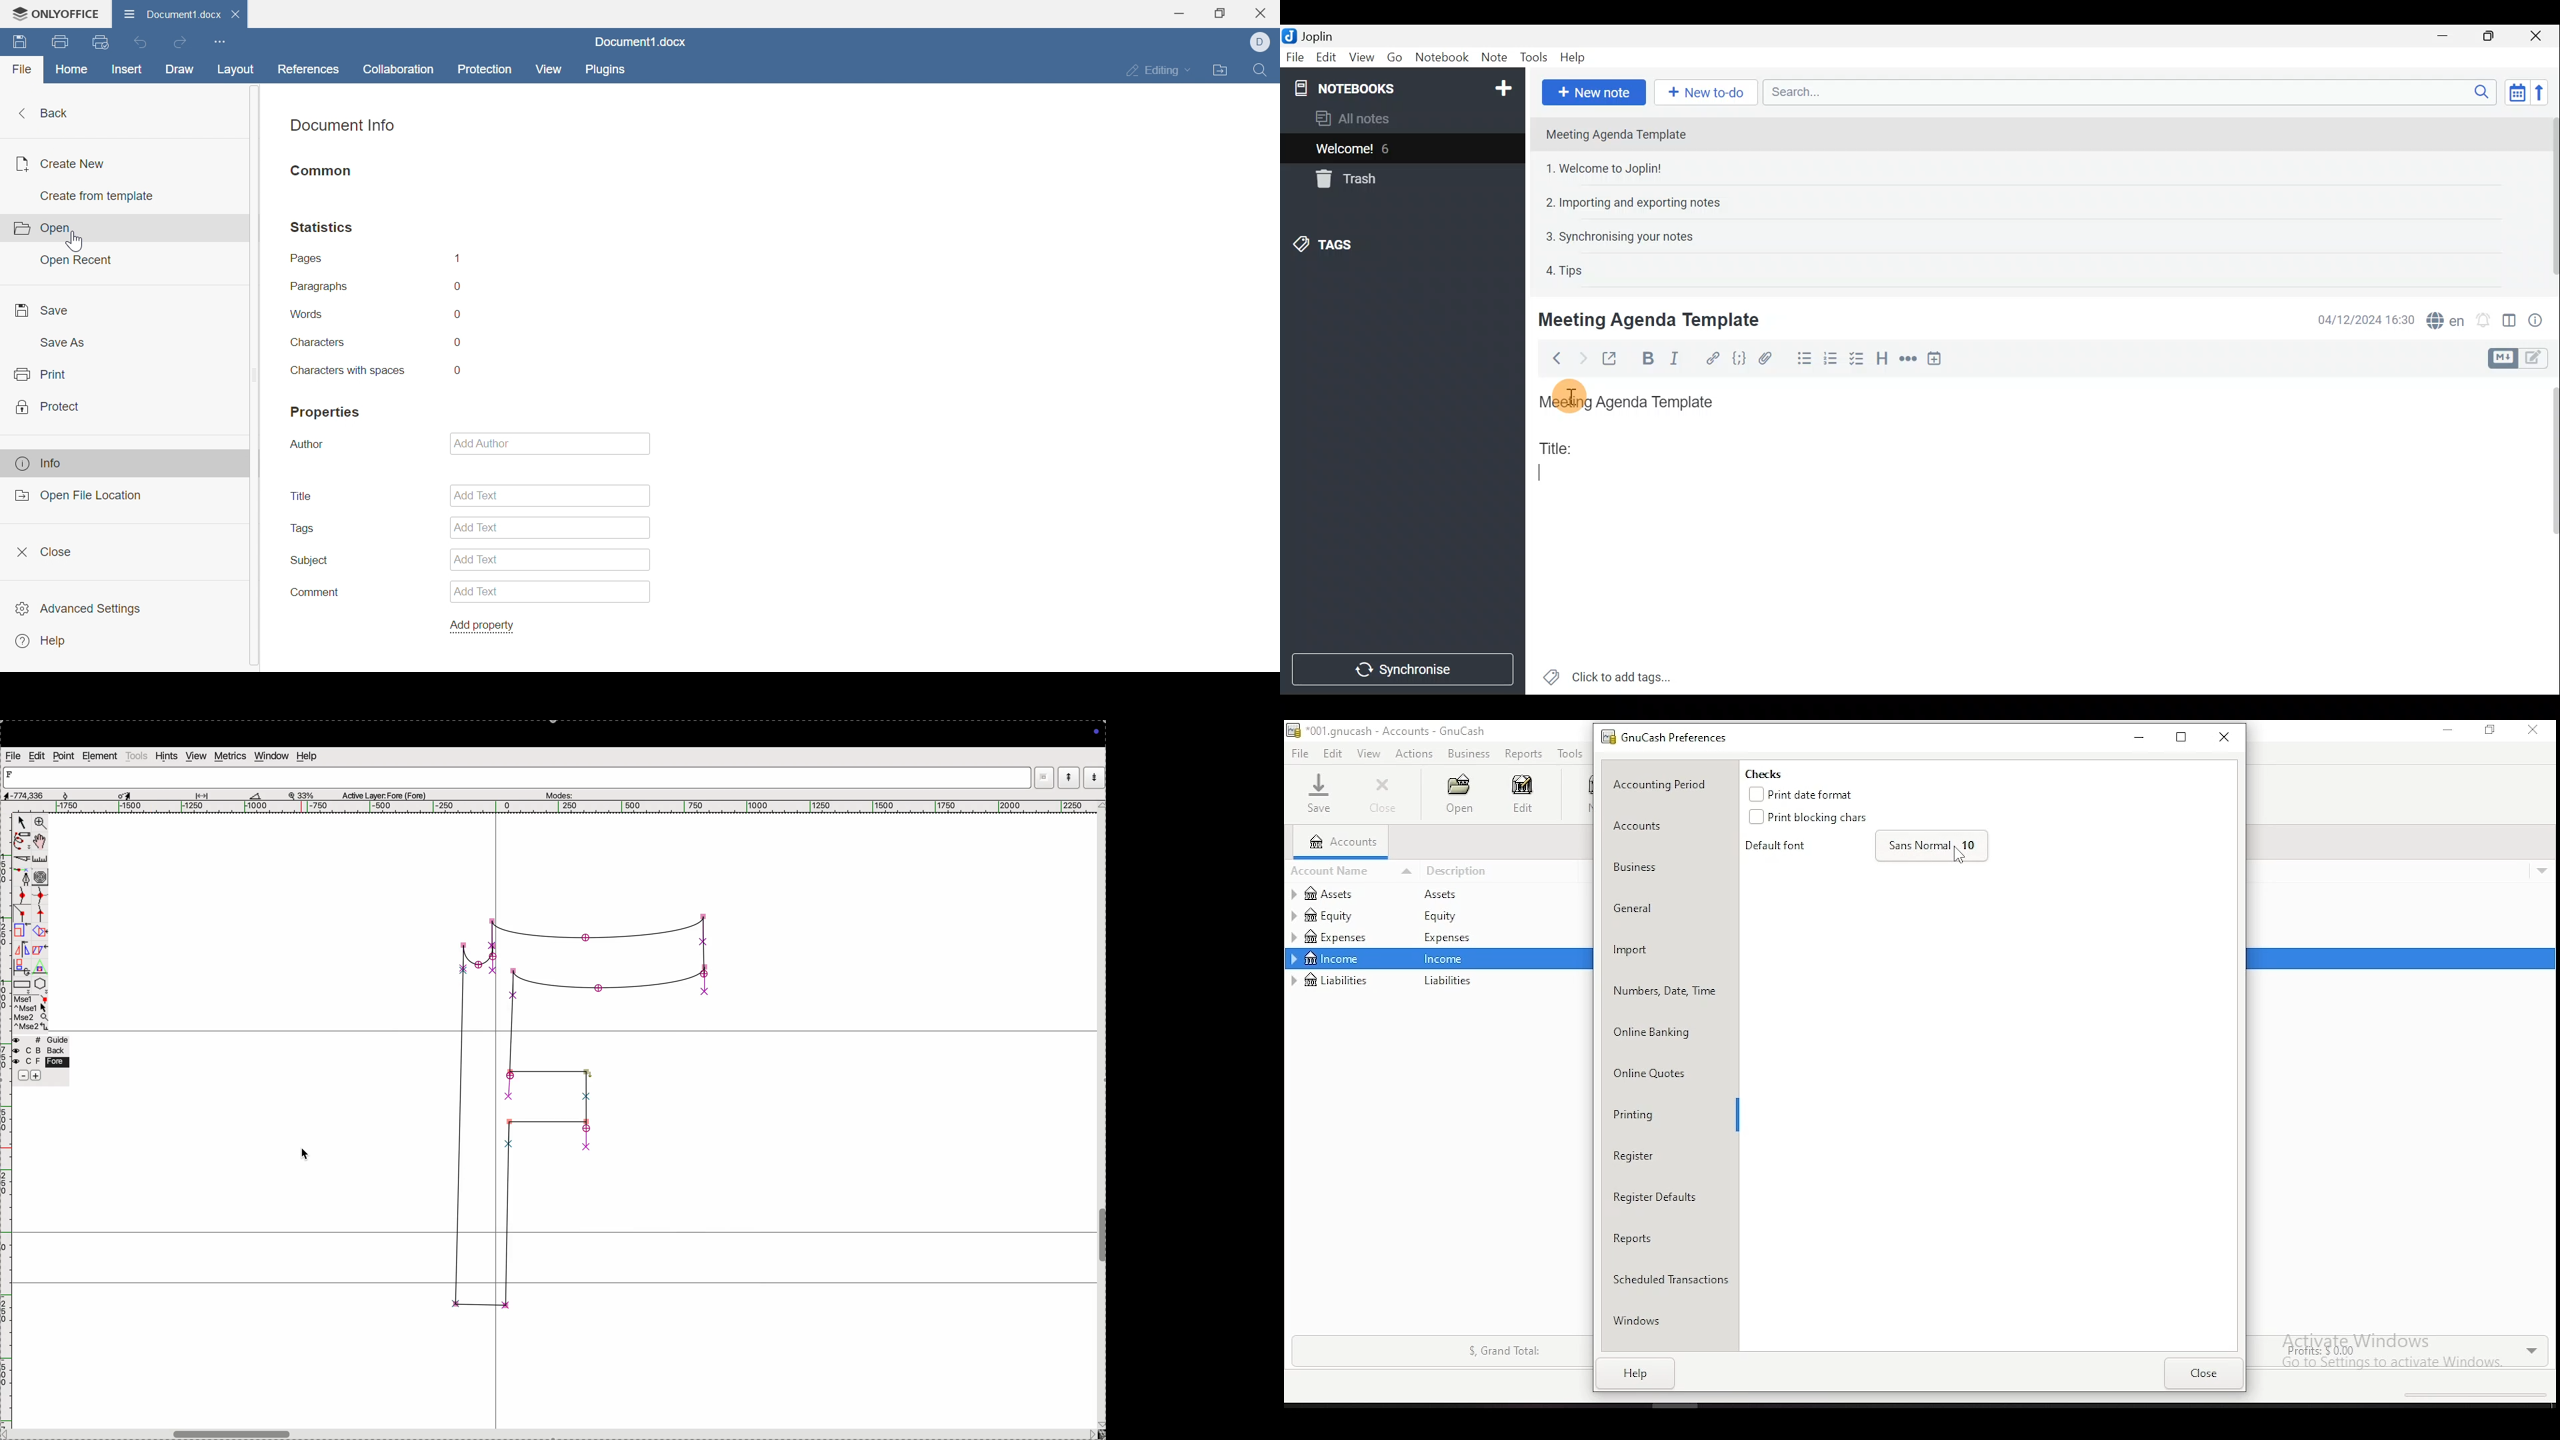 This screenshot has height=1456, width=2576. What do you see at coordinates (306, 495) in the screenshot?
I see `title` at bounding box center [306, 495].